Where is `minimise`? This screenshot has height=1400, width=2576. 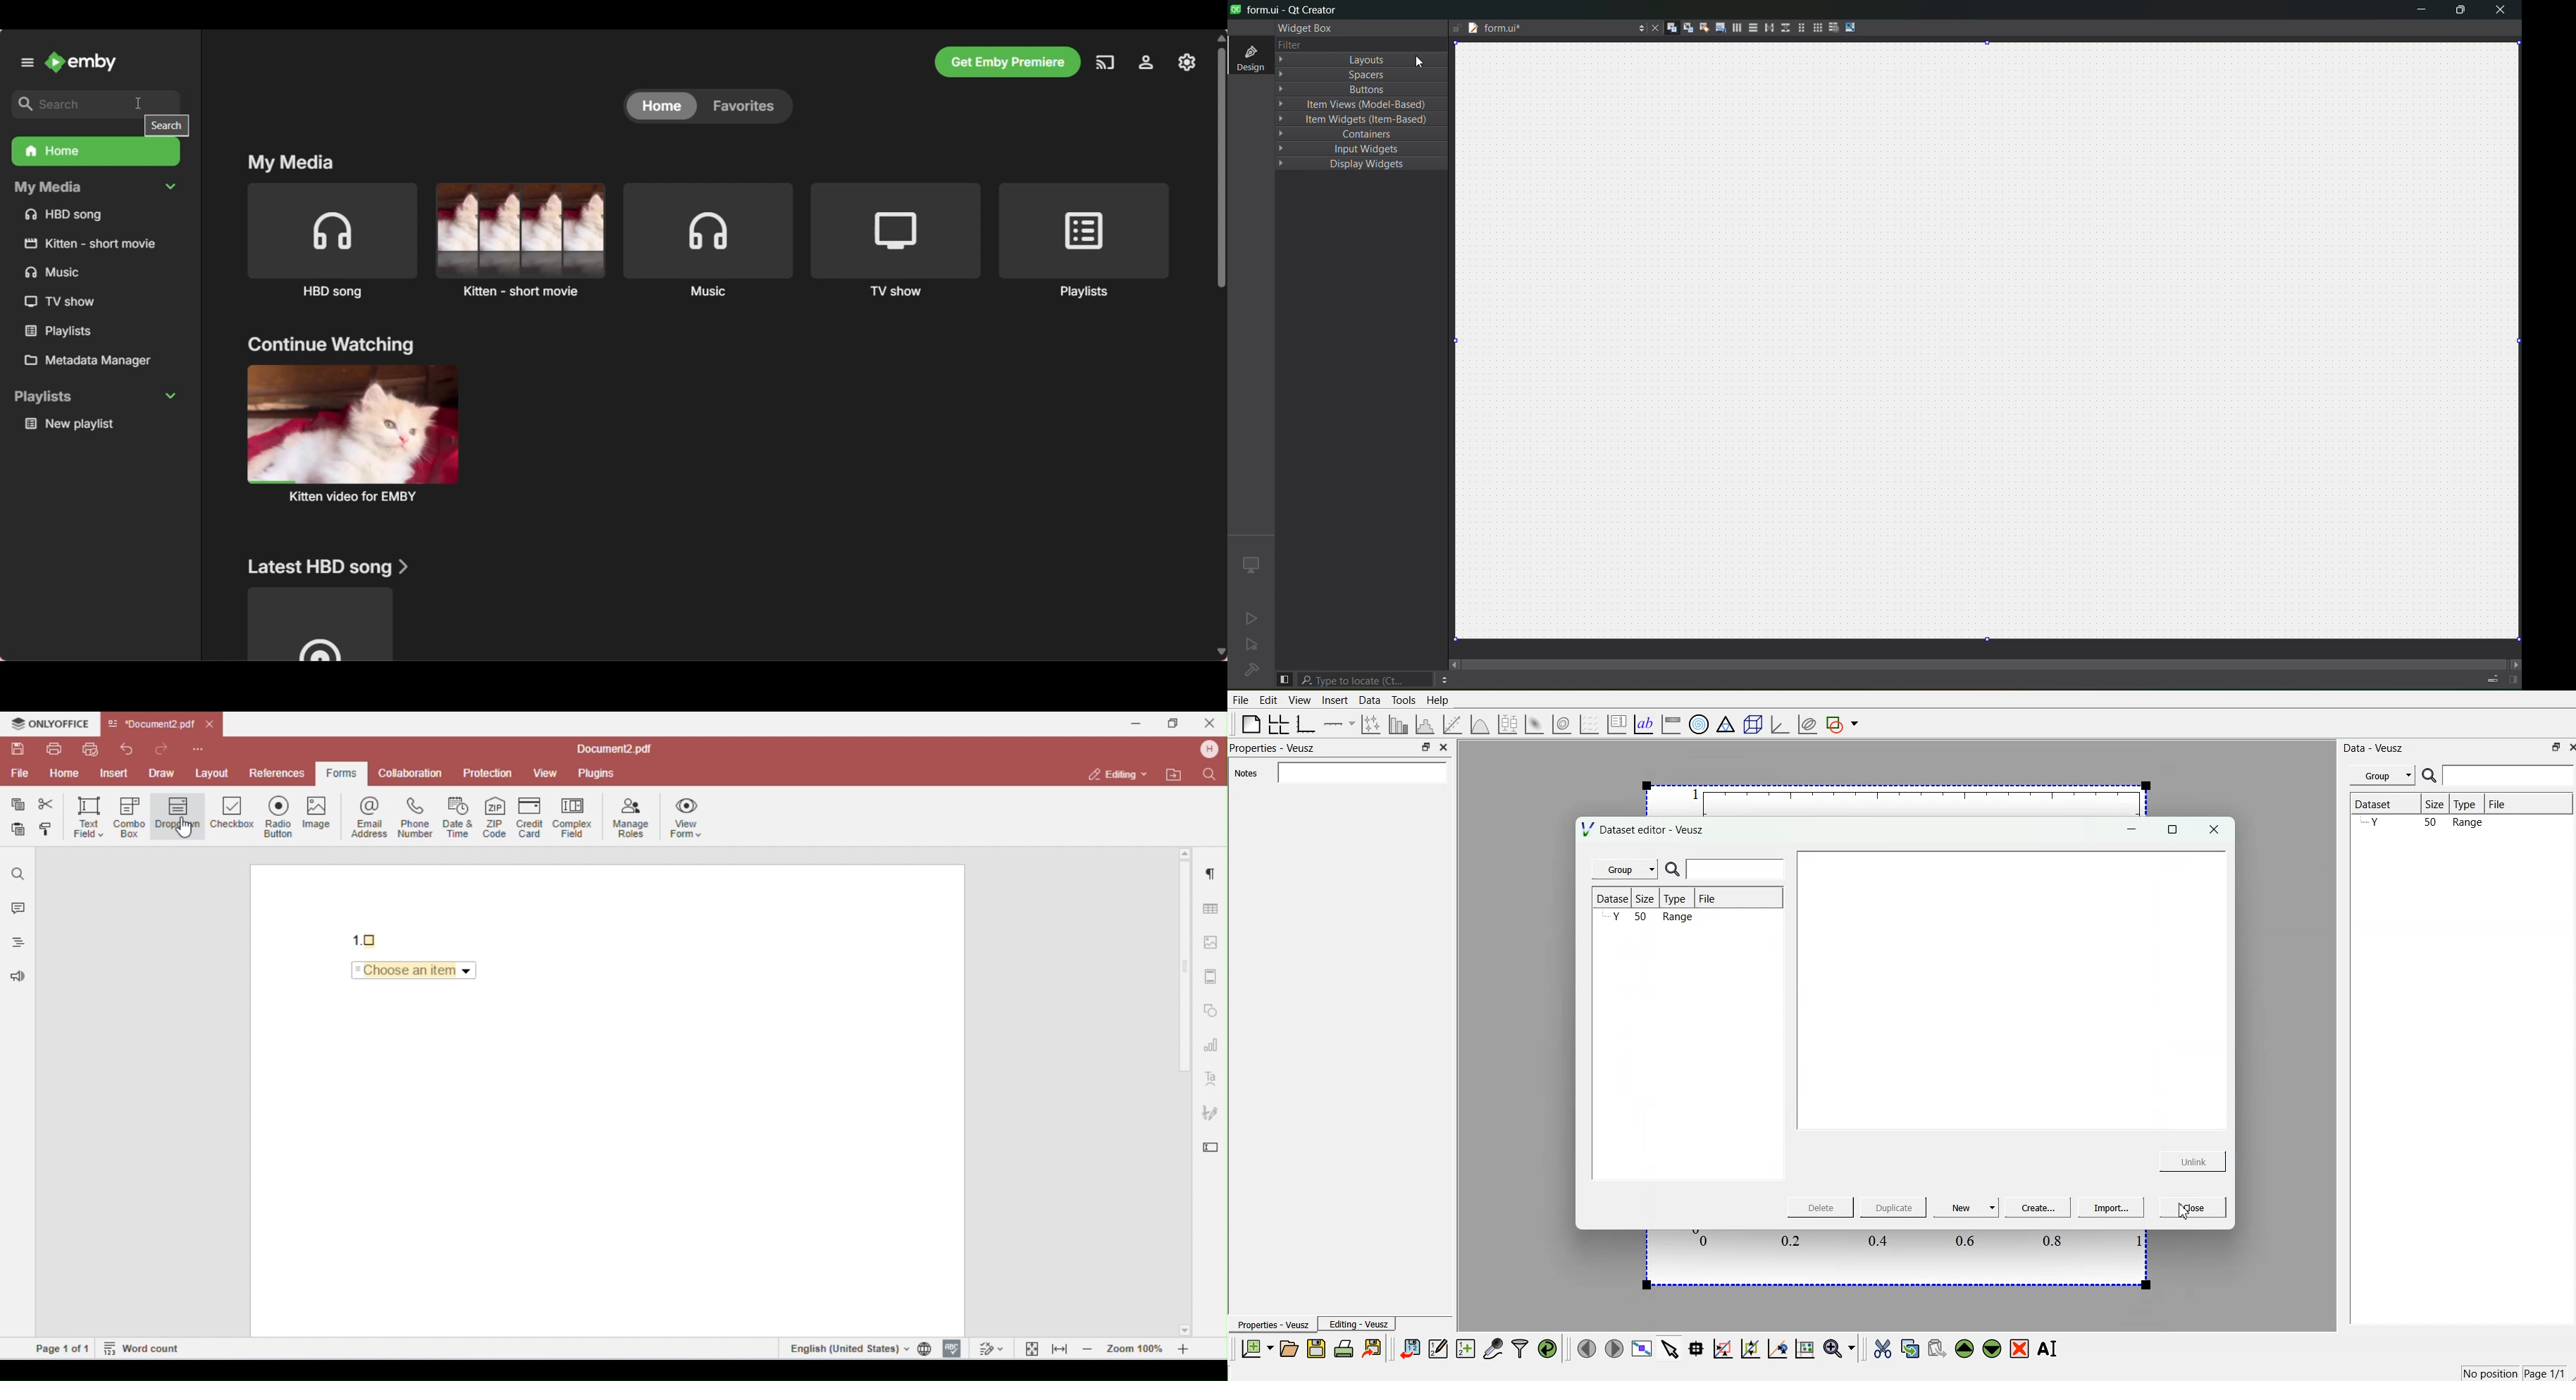
minimise is located at coordinates (2129, 829).